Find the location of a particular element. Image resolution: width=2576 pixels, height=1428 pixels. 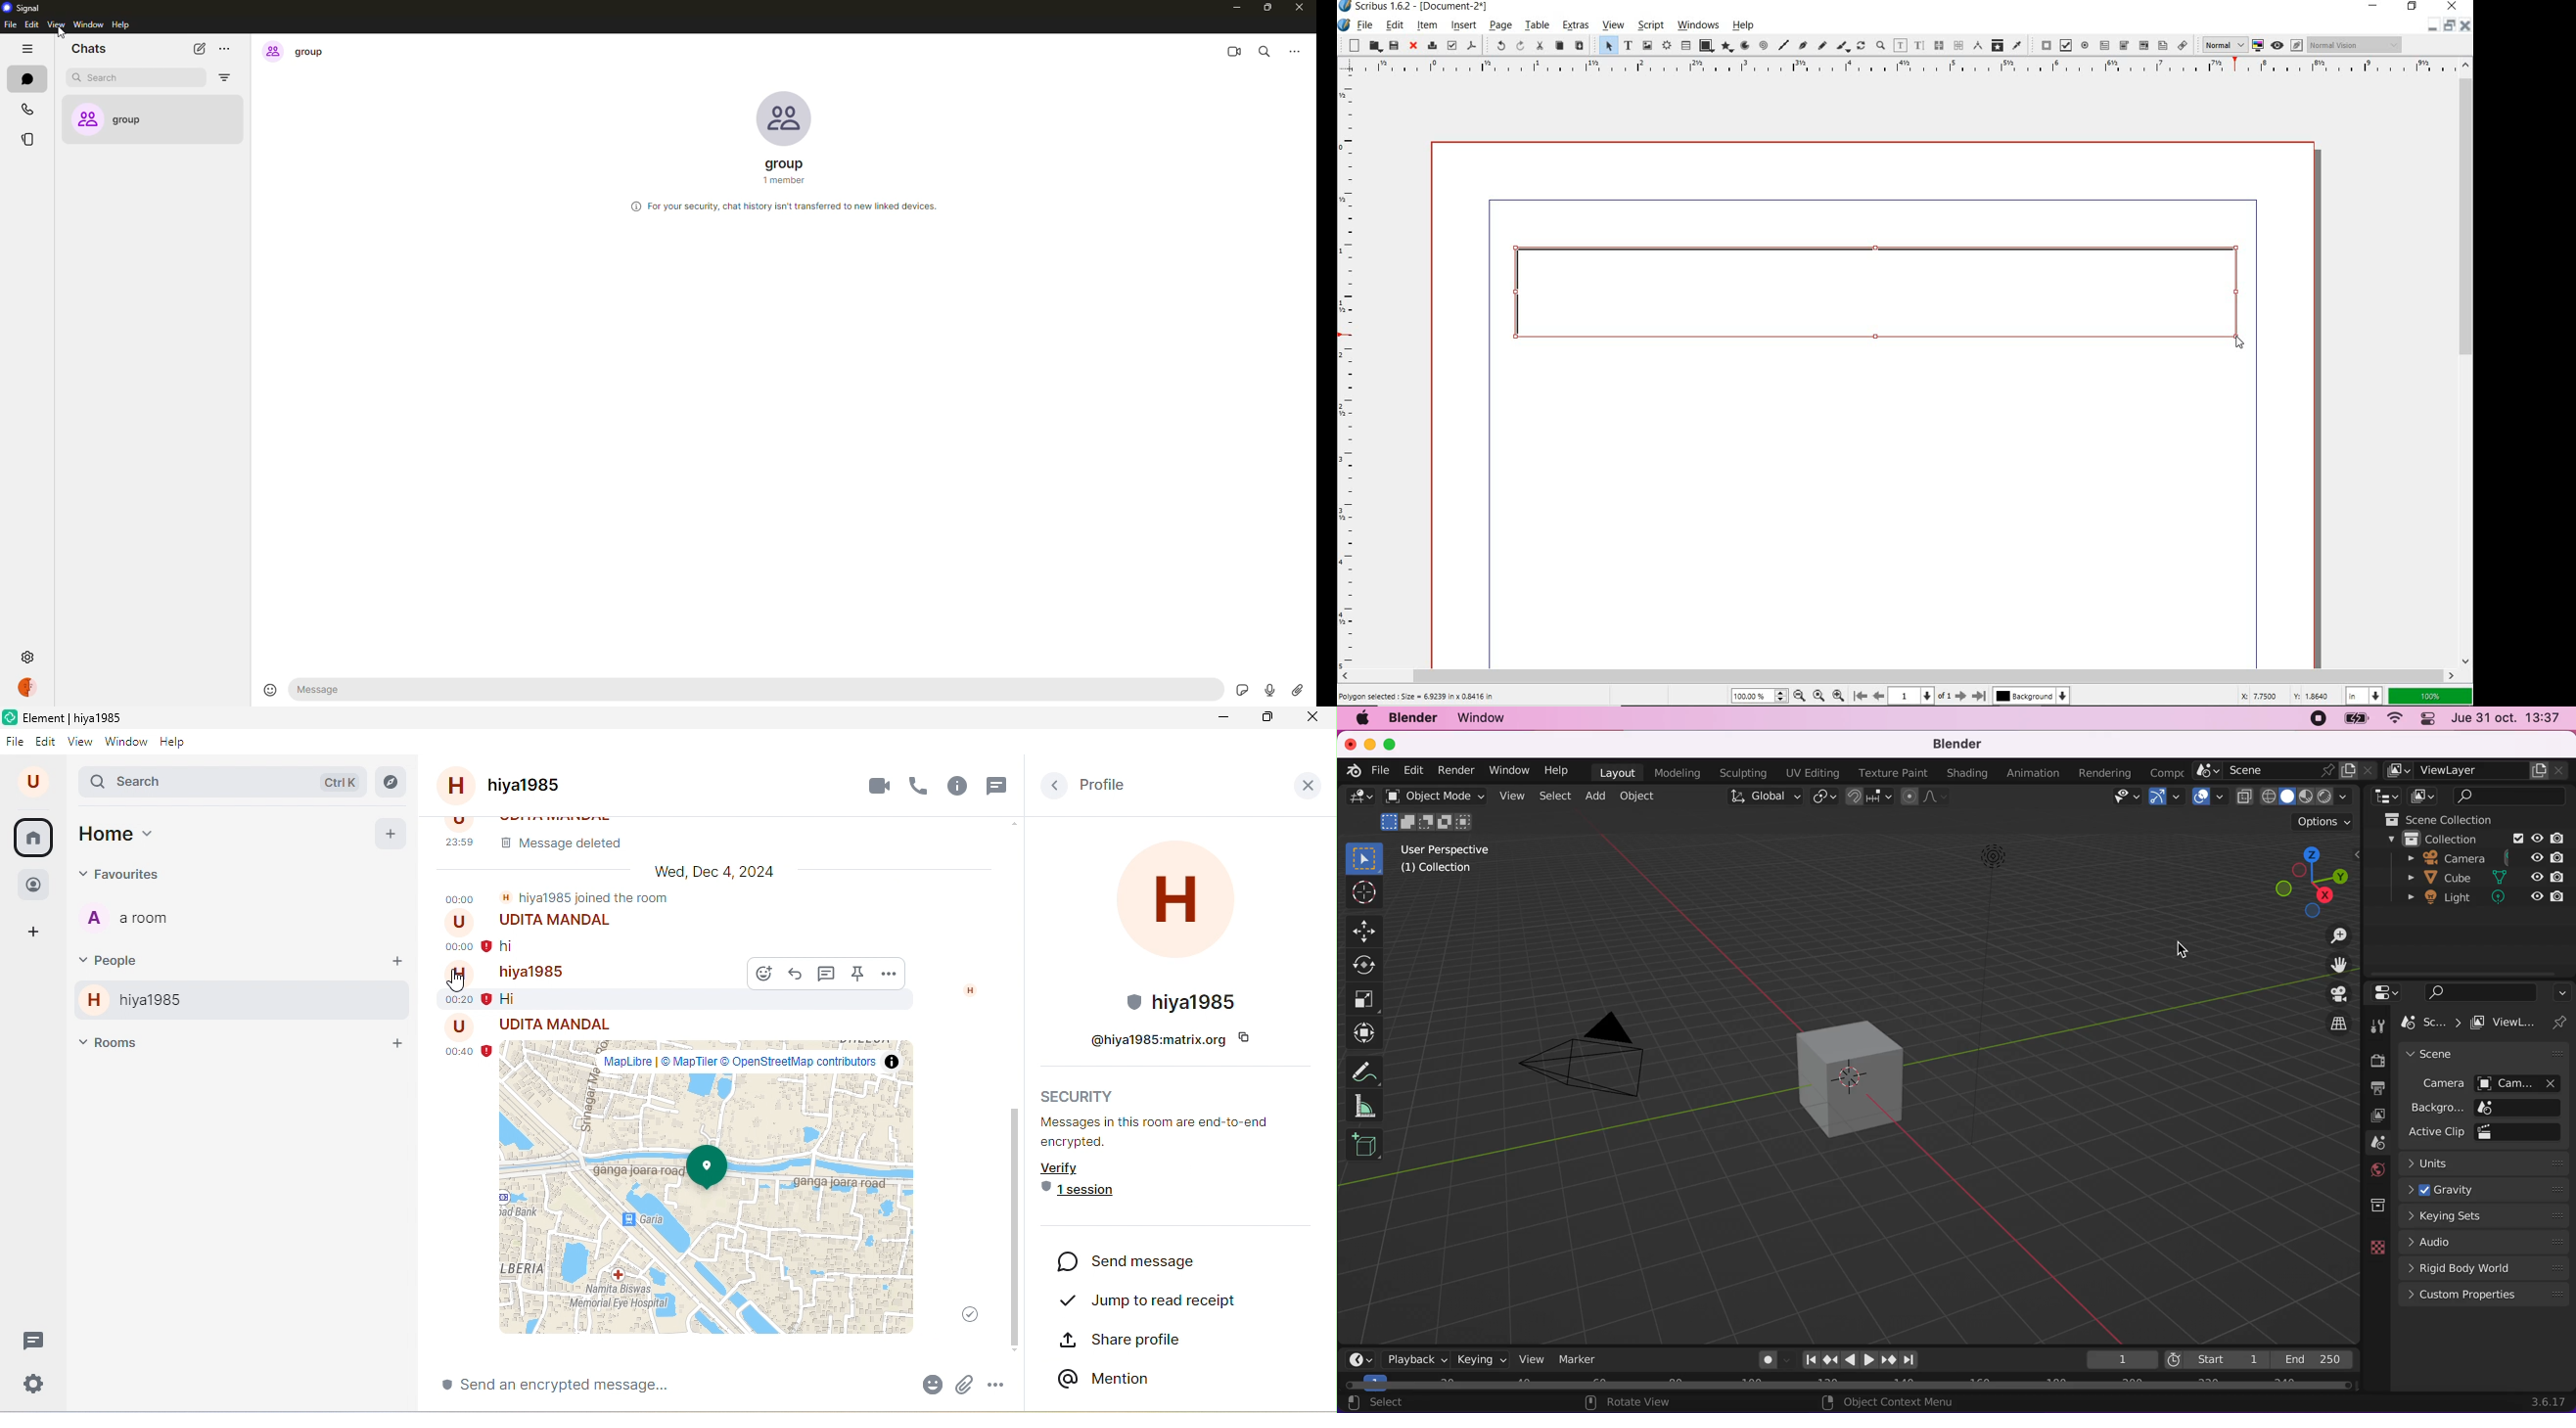

file is located at coordinates (10, 26).